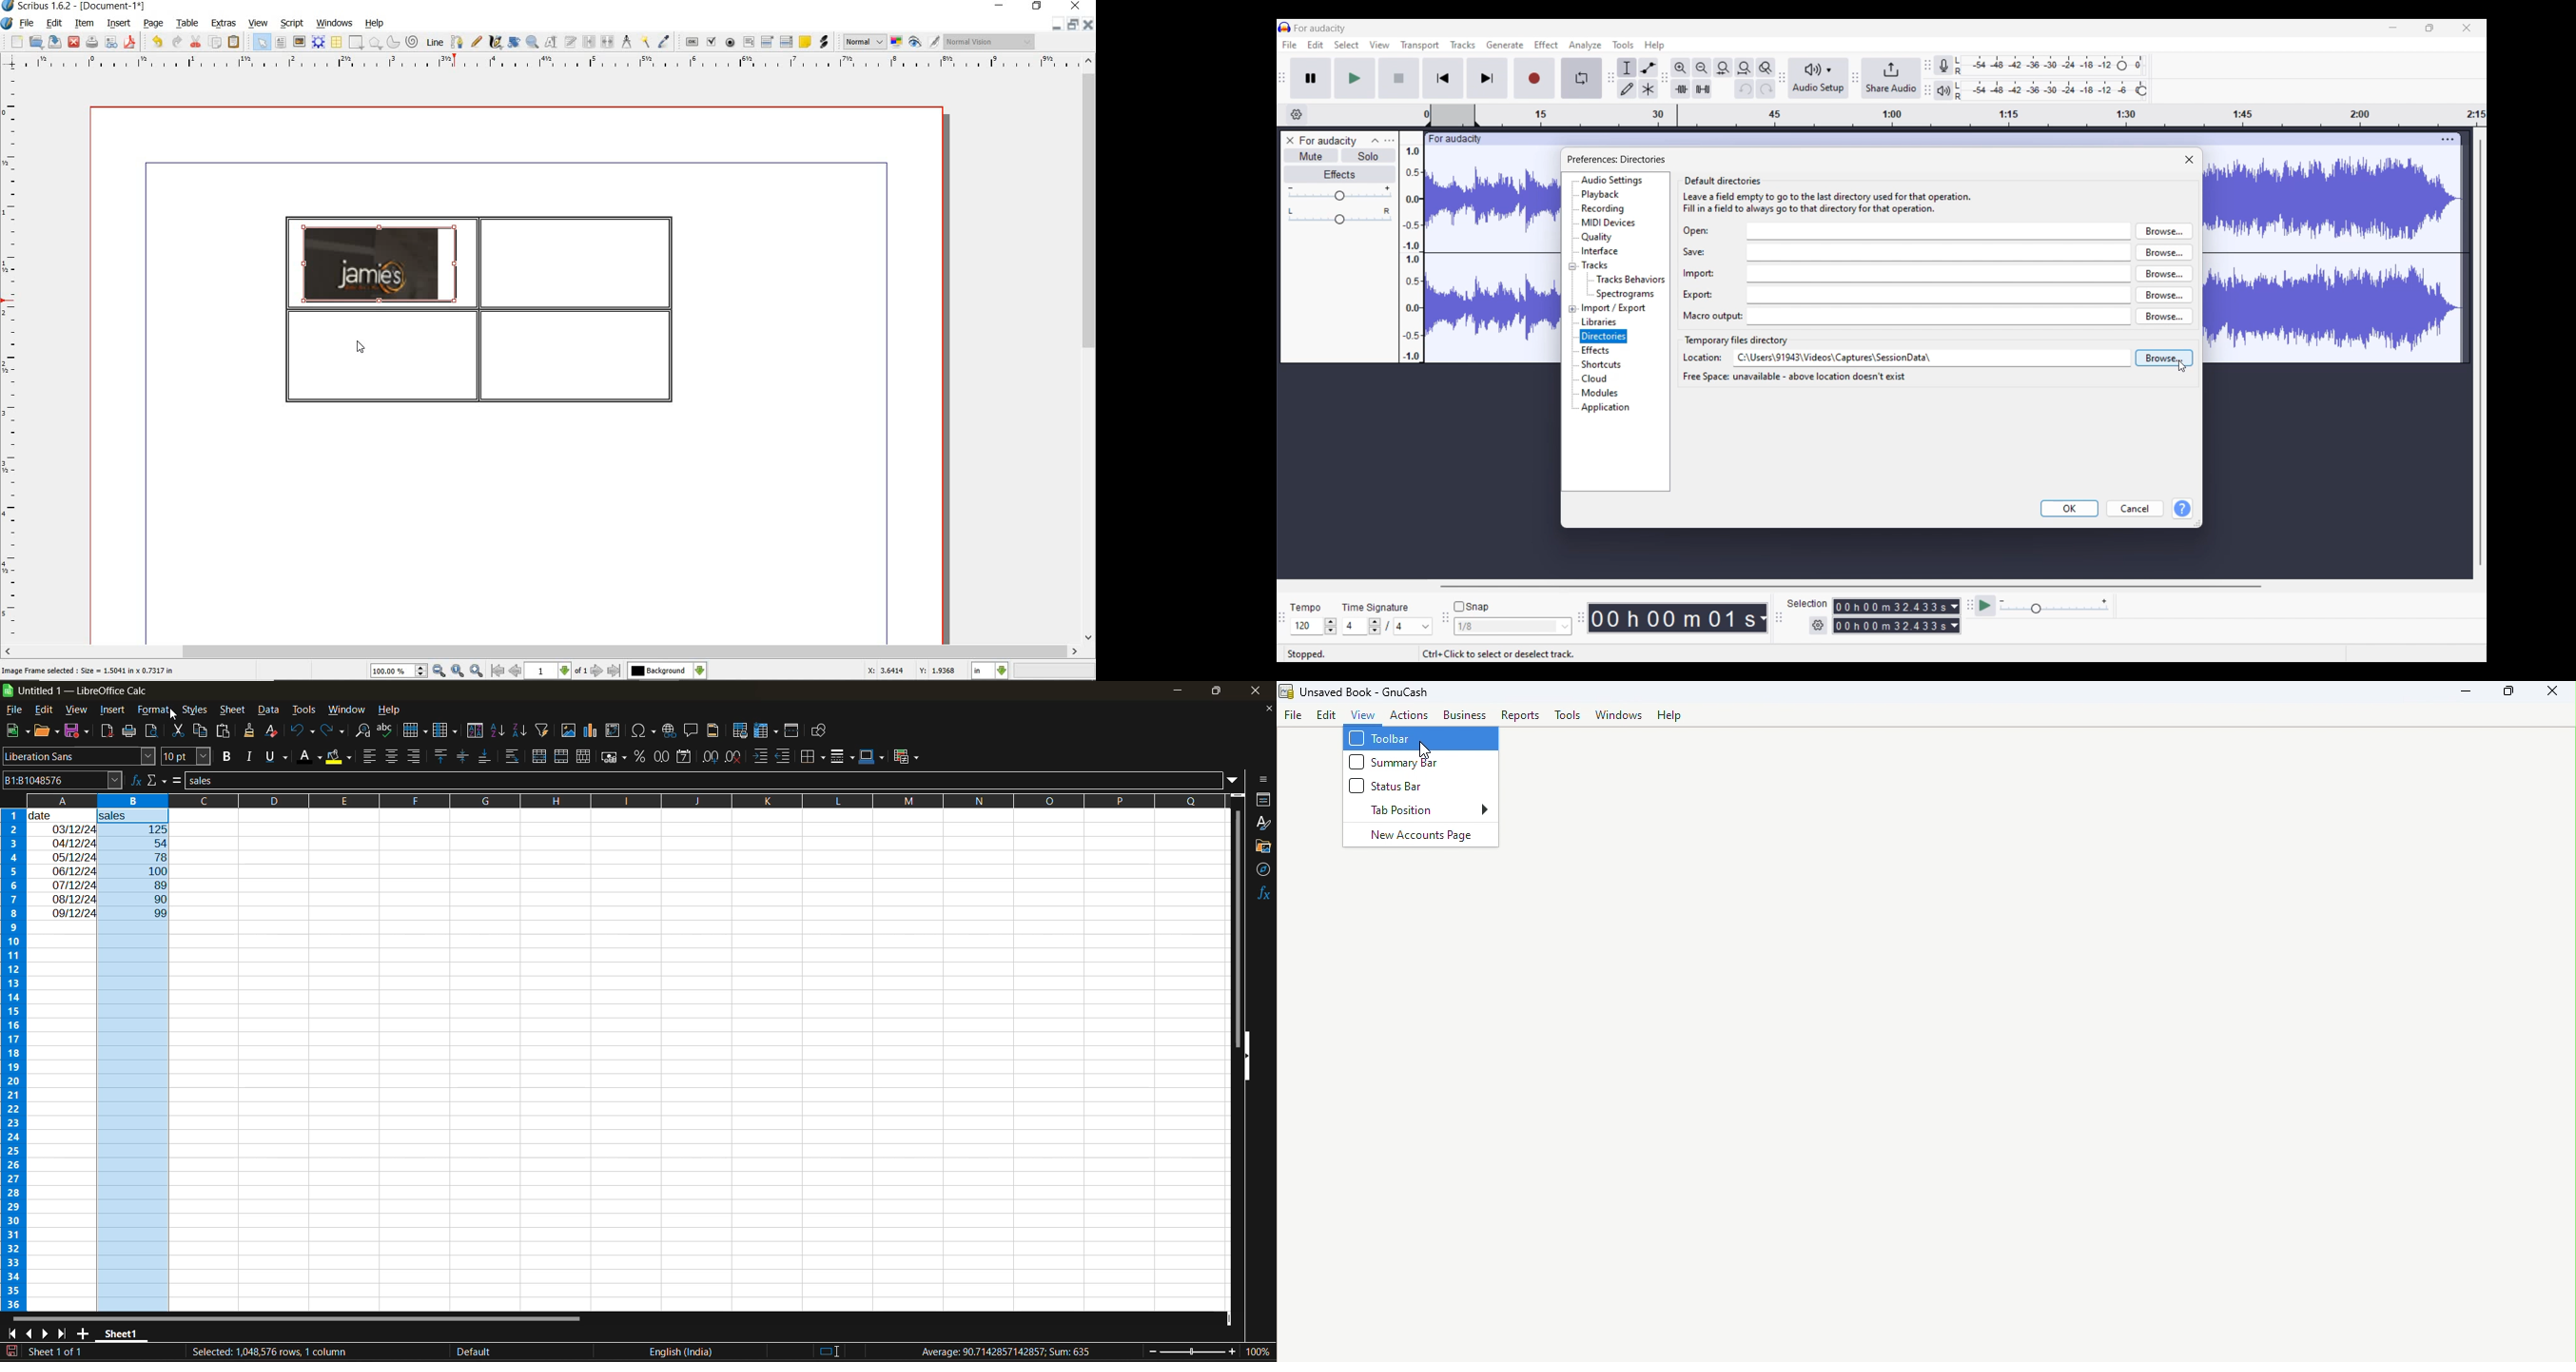 This screenshot has width=2576, height=1372. What do you see at coordinates (1238, 781) in the screenshot?
I see `expand formula bar` at bounding box center [1238, 781].